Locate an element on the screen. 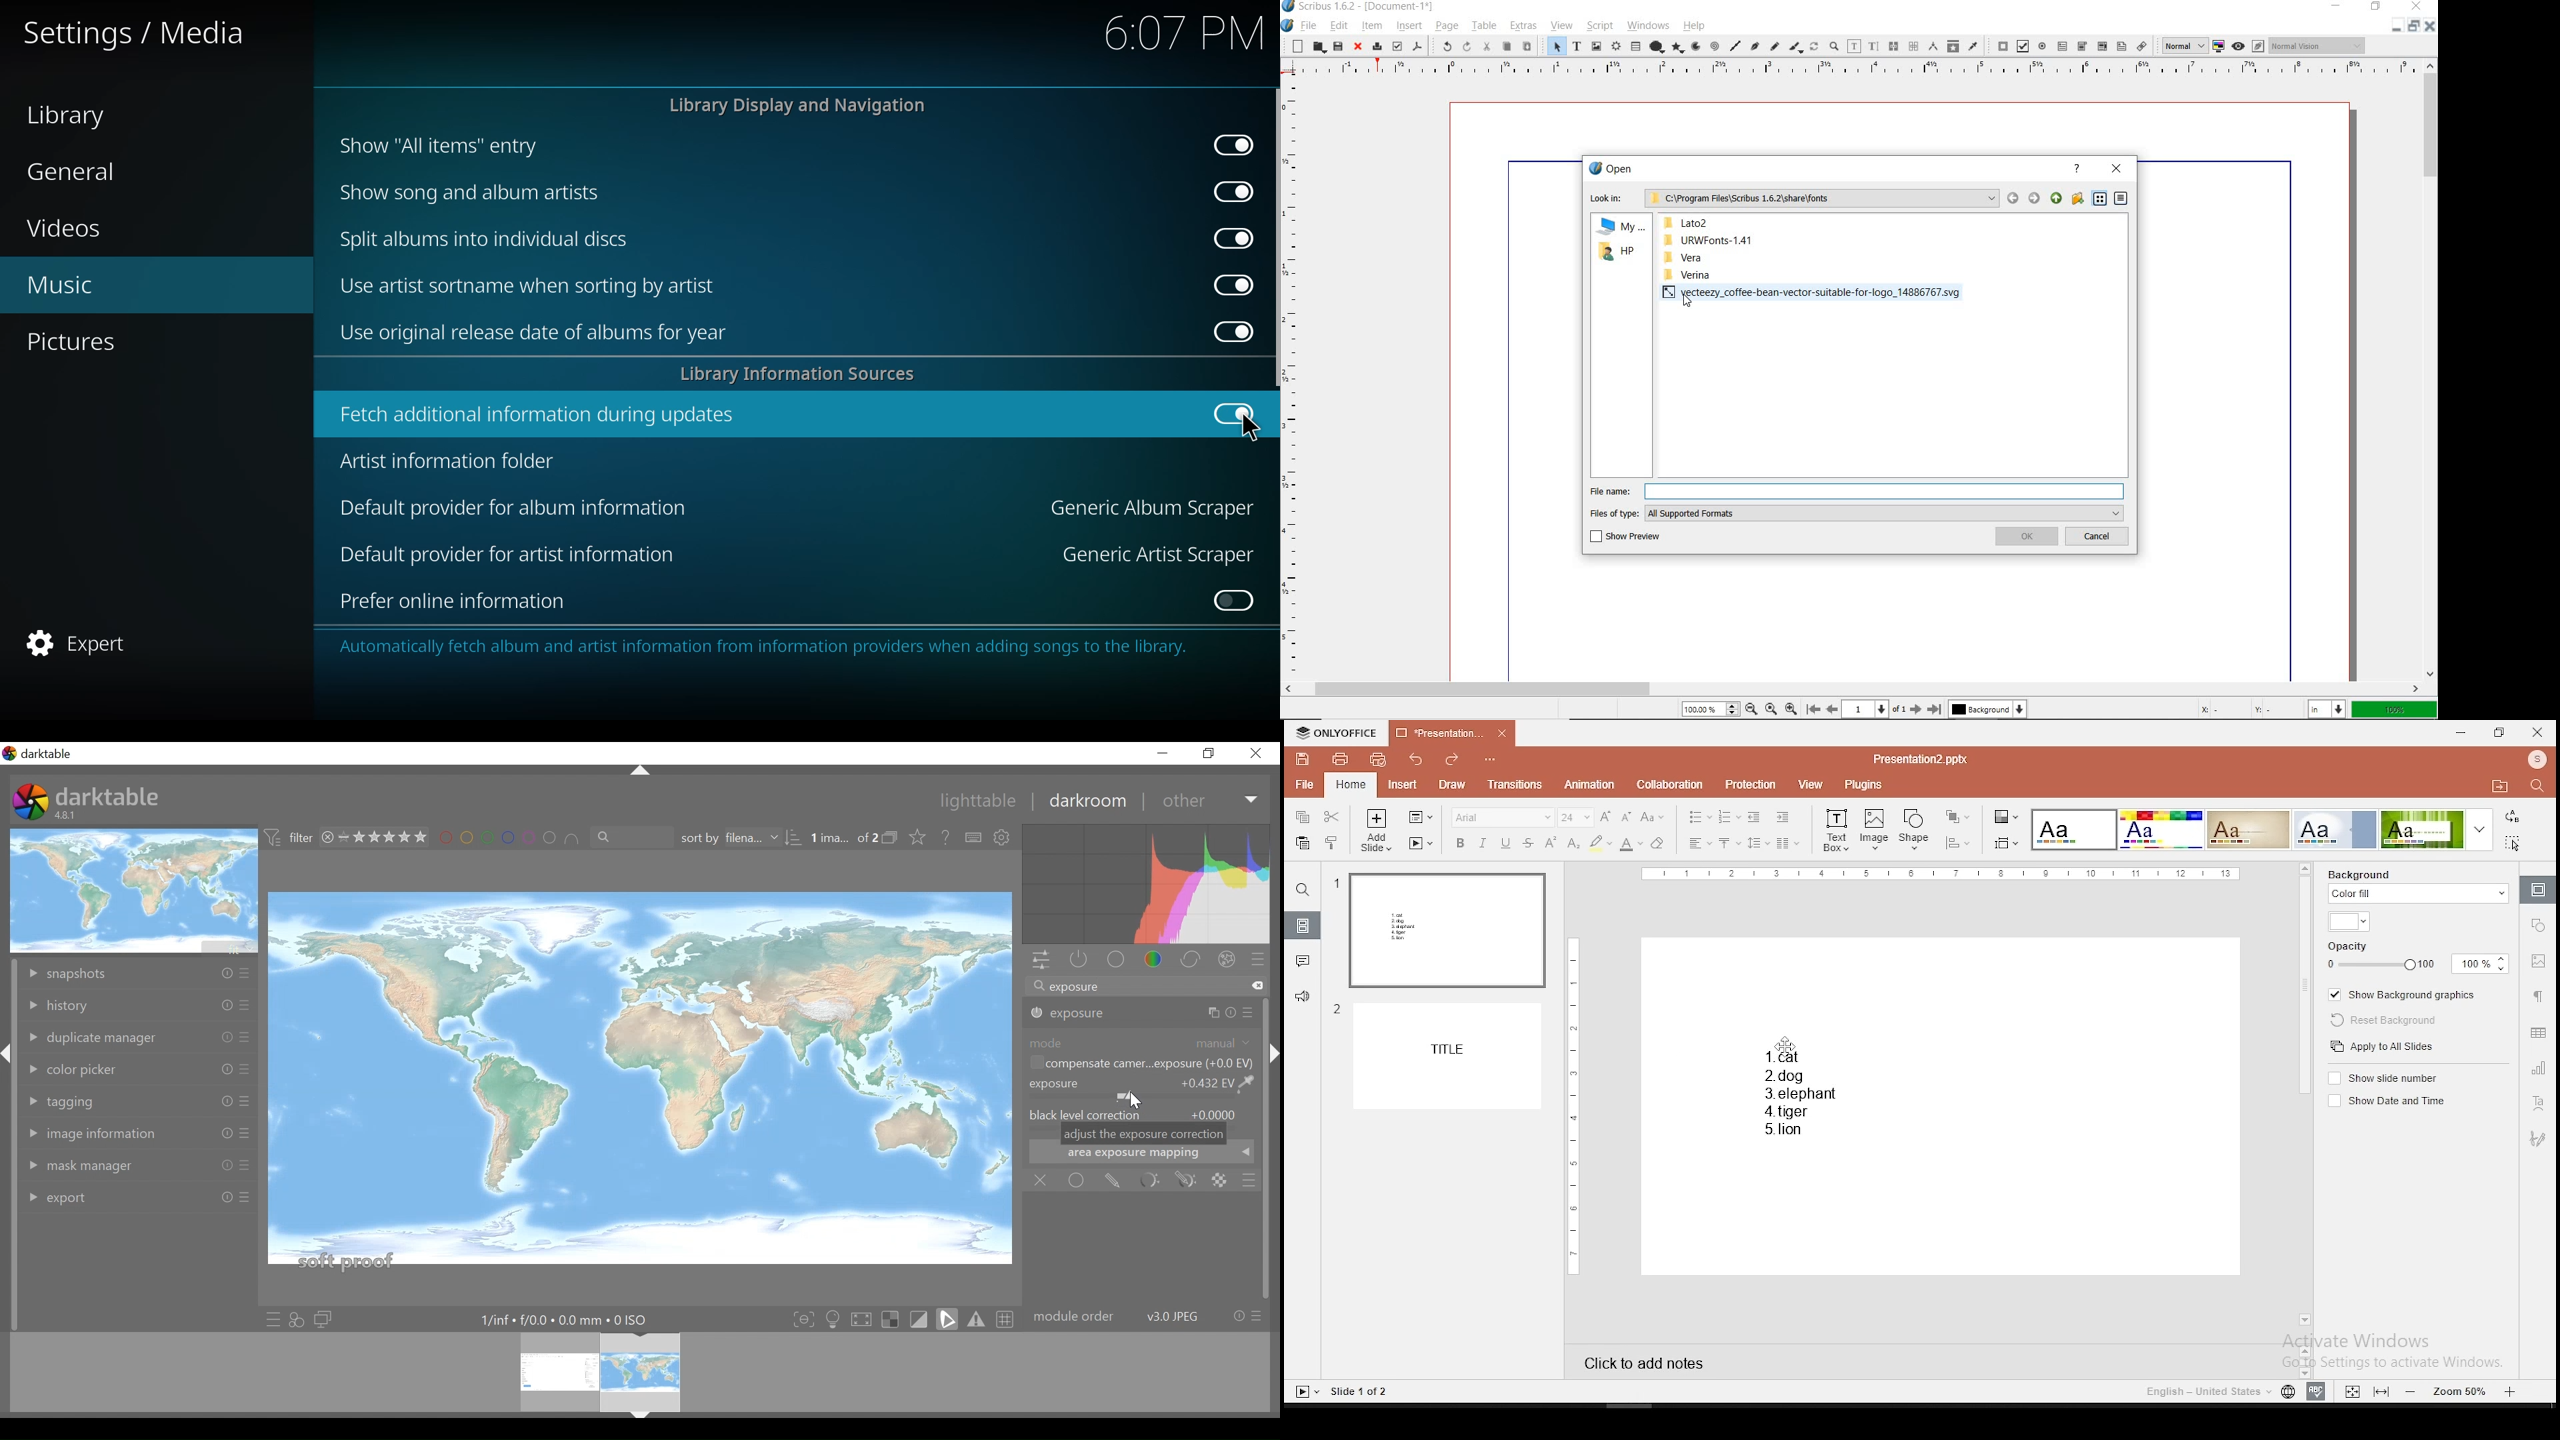 The image size is (2576, 1456). black level correction is located at coordinates (1142, 1113).